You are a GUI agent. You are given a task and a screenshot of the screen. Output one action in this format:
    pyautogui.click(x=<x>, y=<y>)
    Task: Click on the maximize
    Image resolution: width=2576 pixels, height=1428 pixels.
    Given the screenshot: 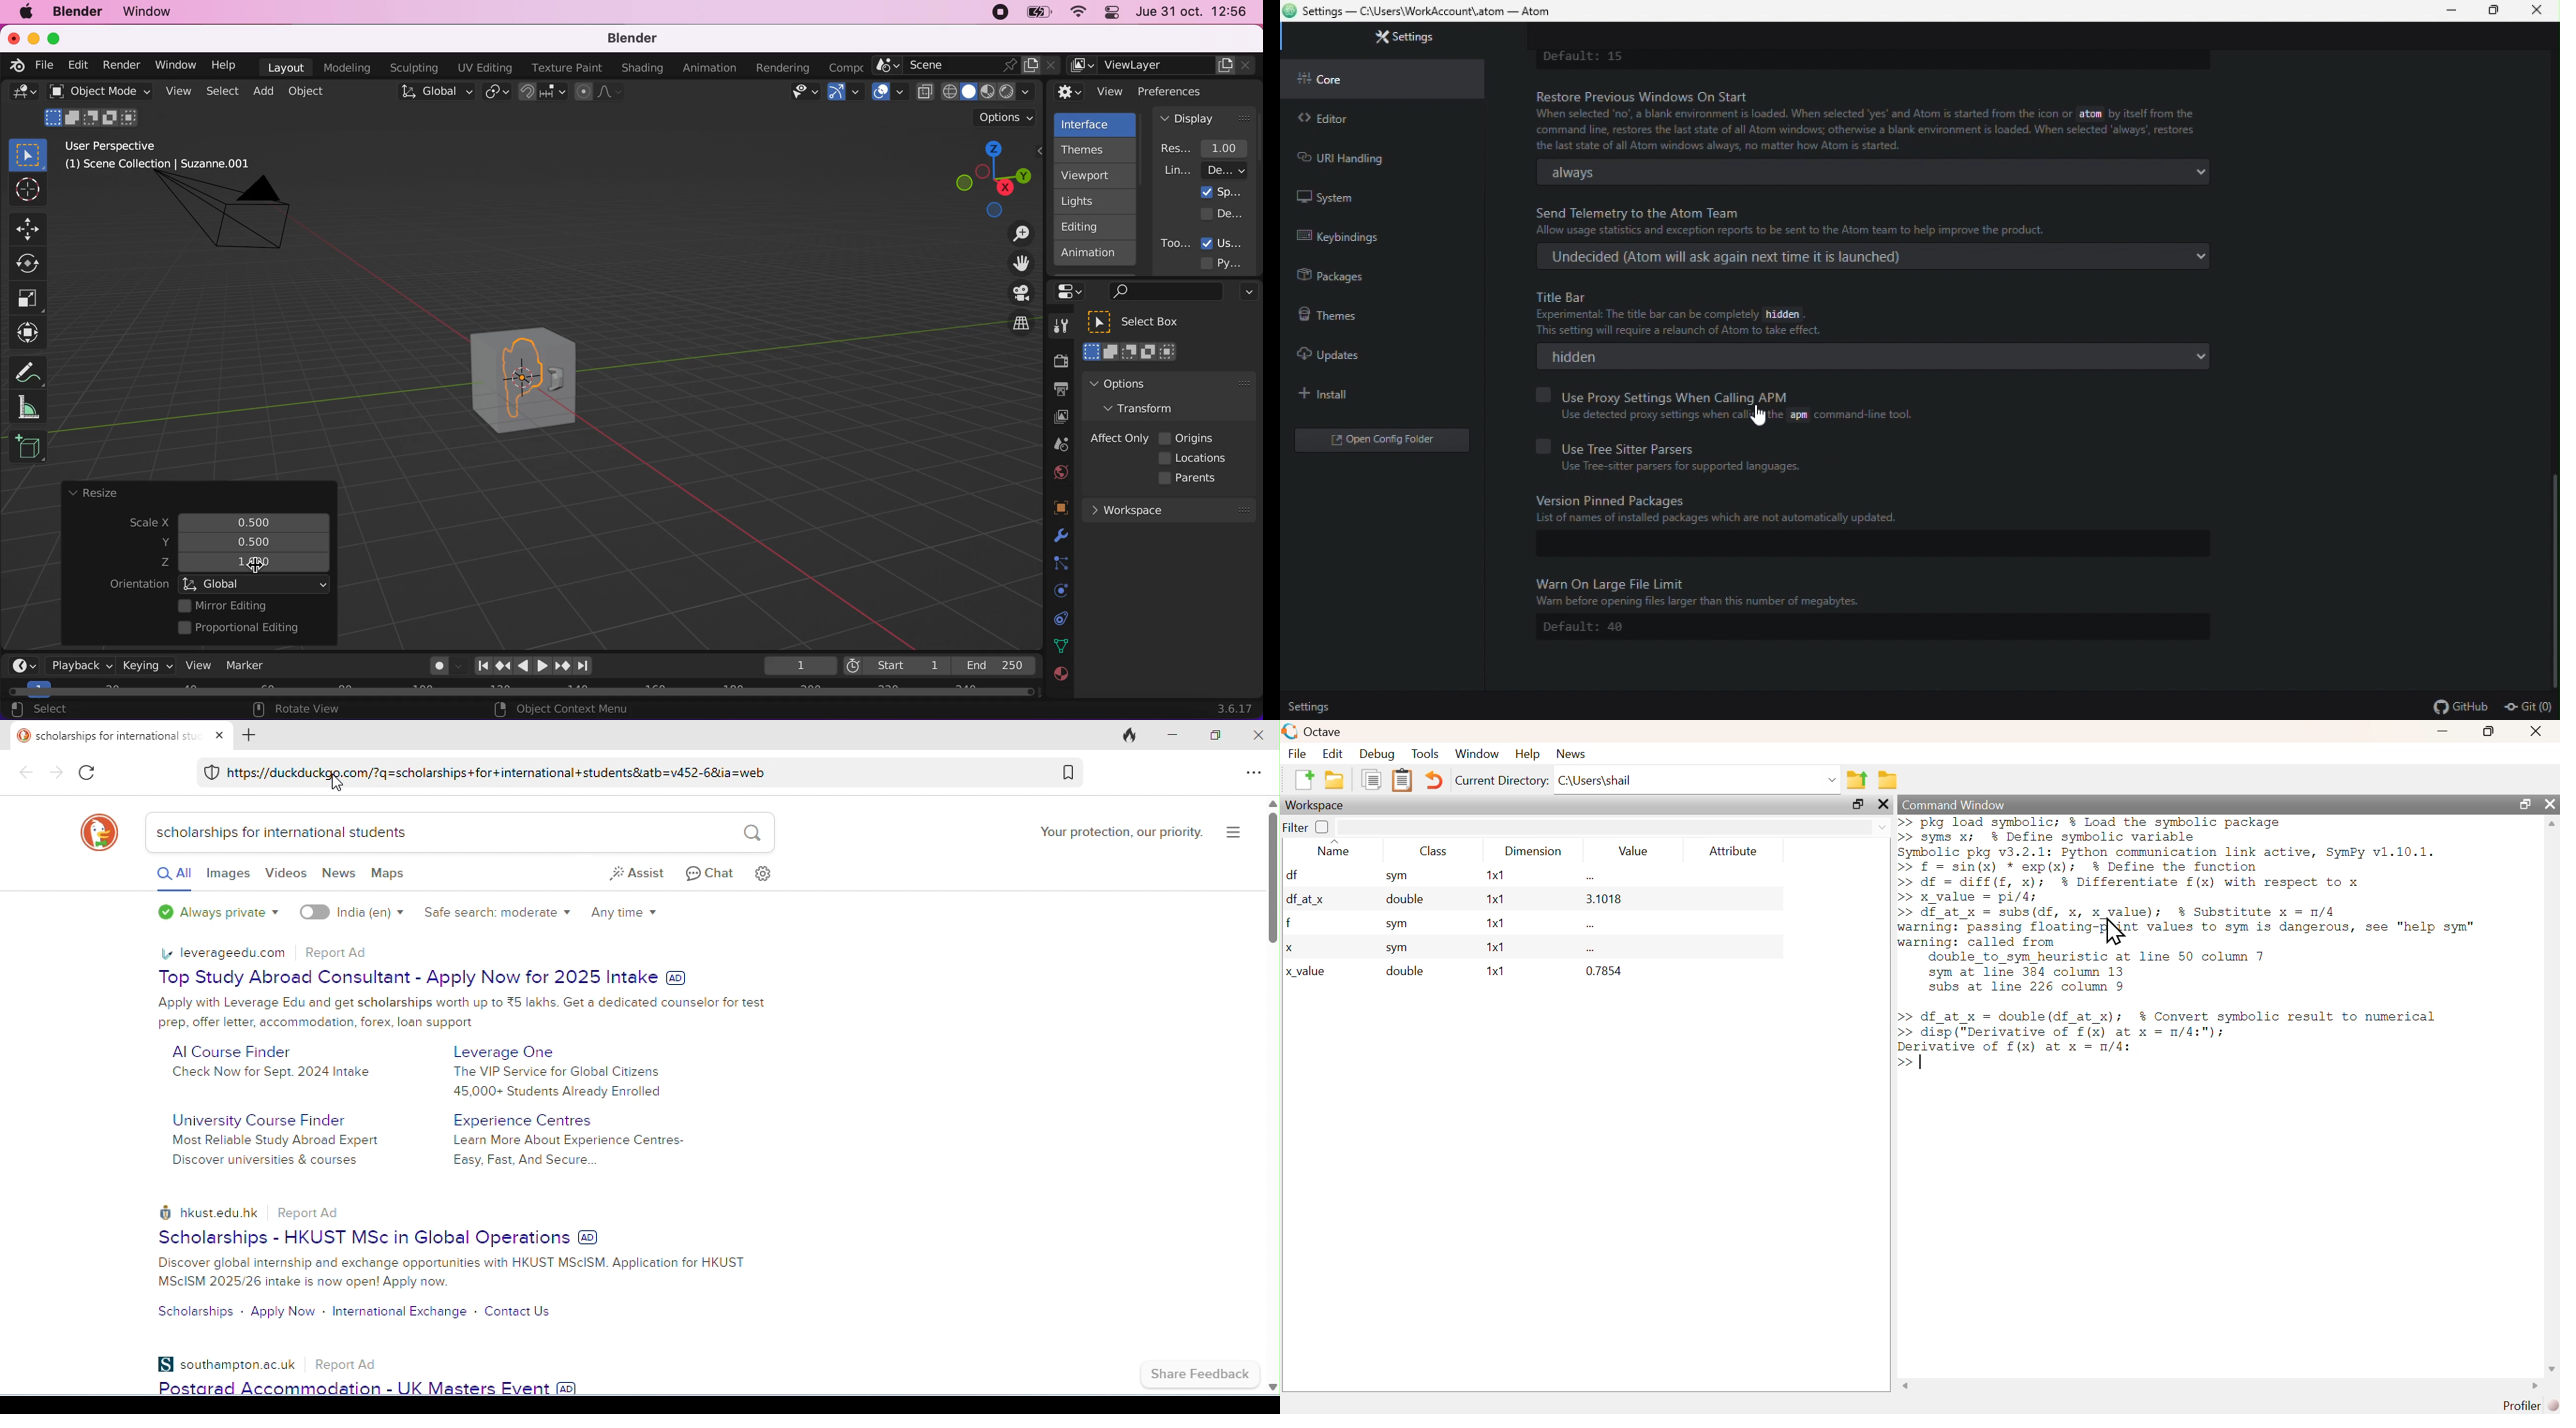 What is the action you would take?
    pyautogui.click(x=1857, y=805)
    